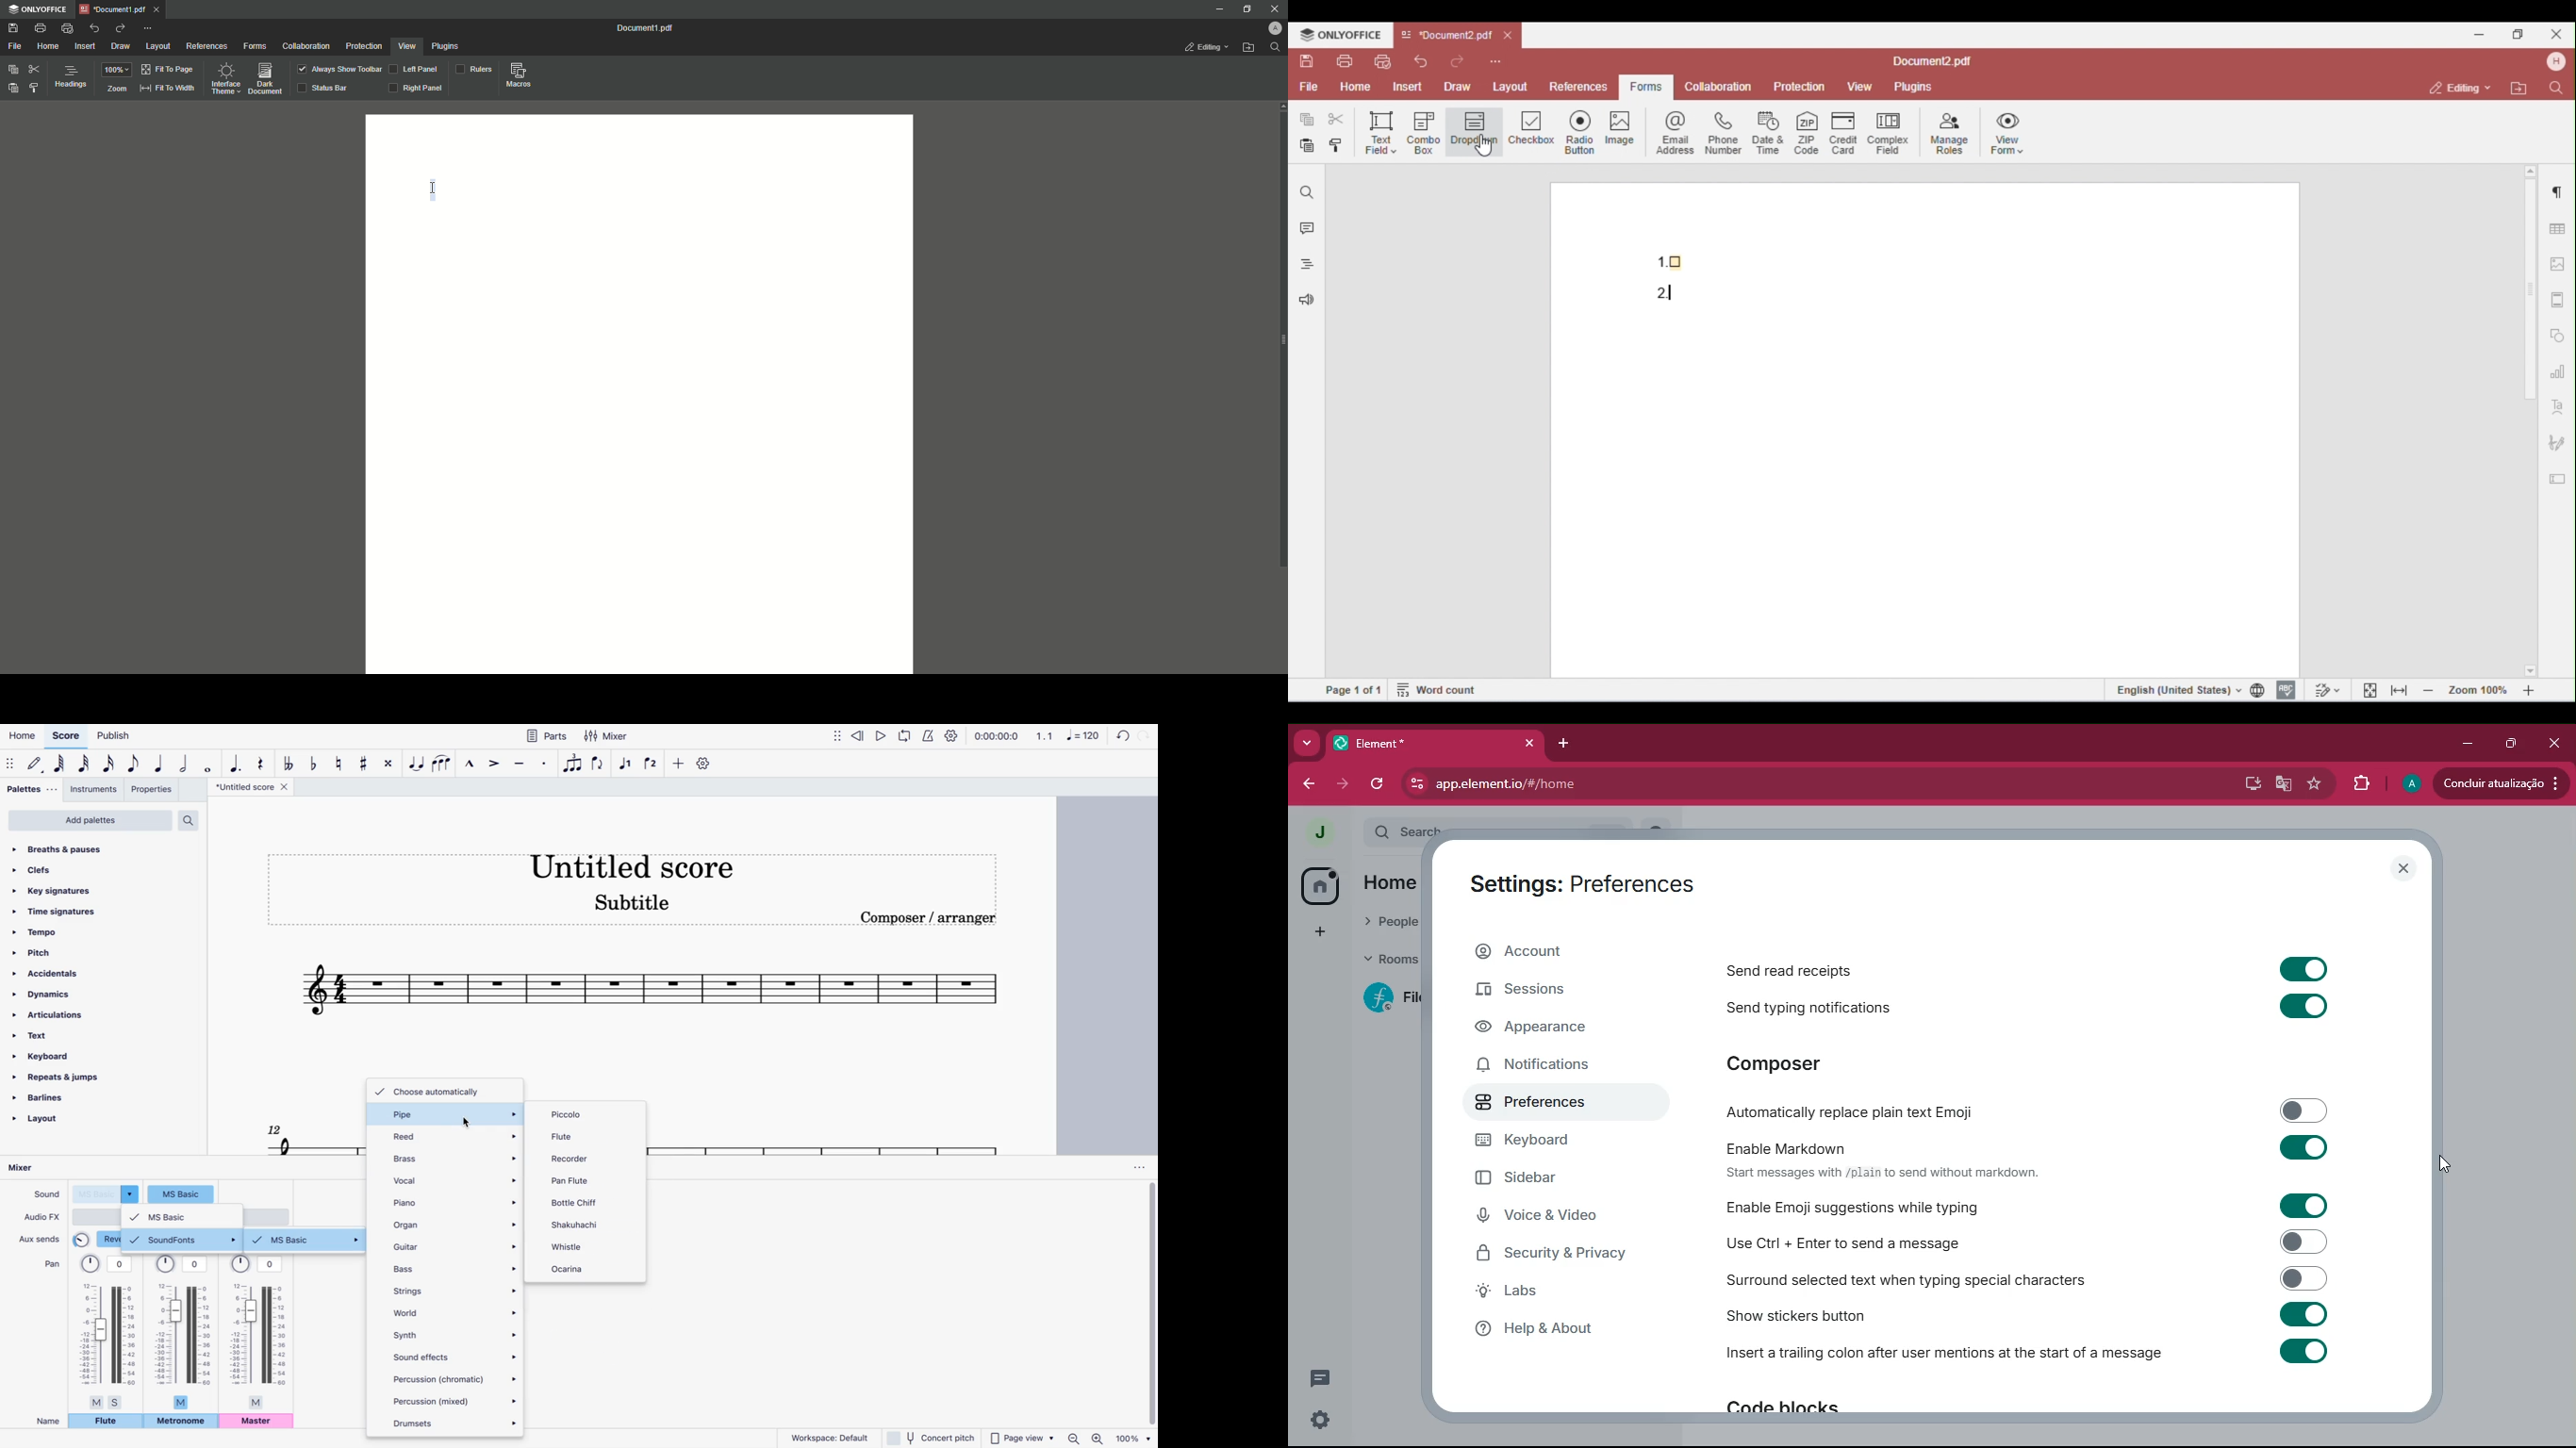 Image resolution: width=2576 pixels, height=1456 pixels. I want to click on layout, so click(52, 1123).